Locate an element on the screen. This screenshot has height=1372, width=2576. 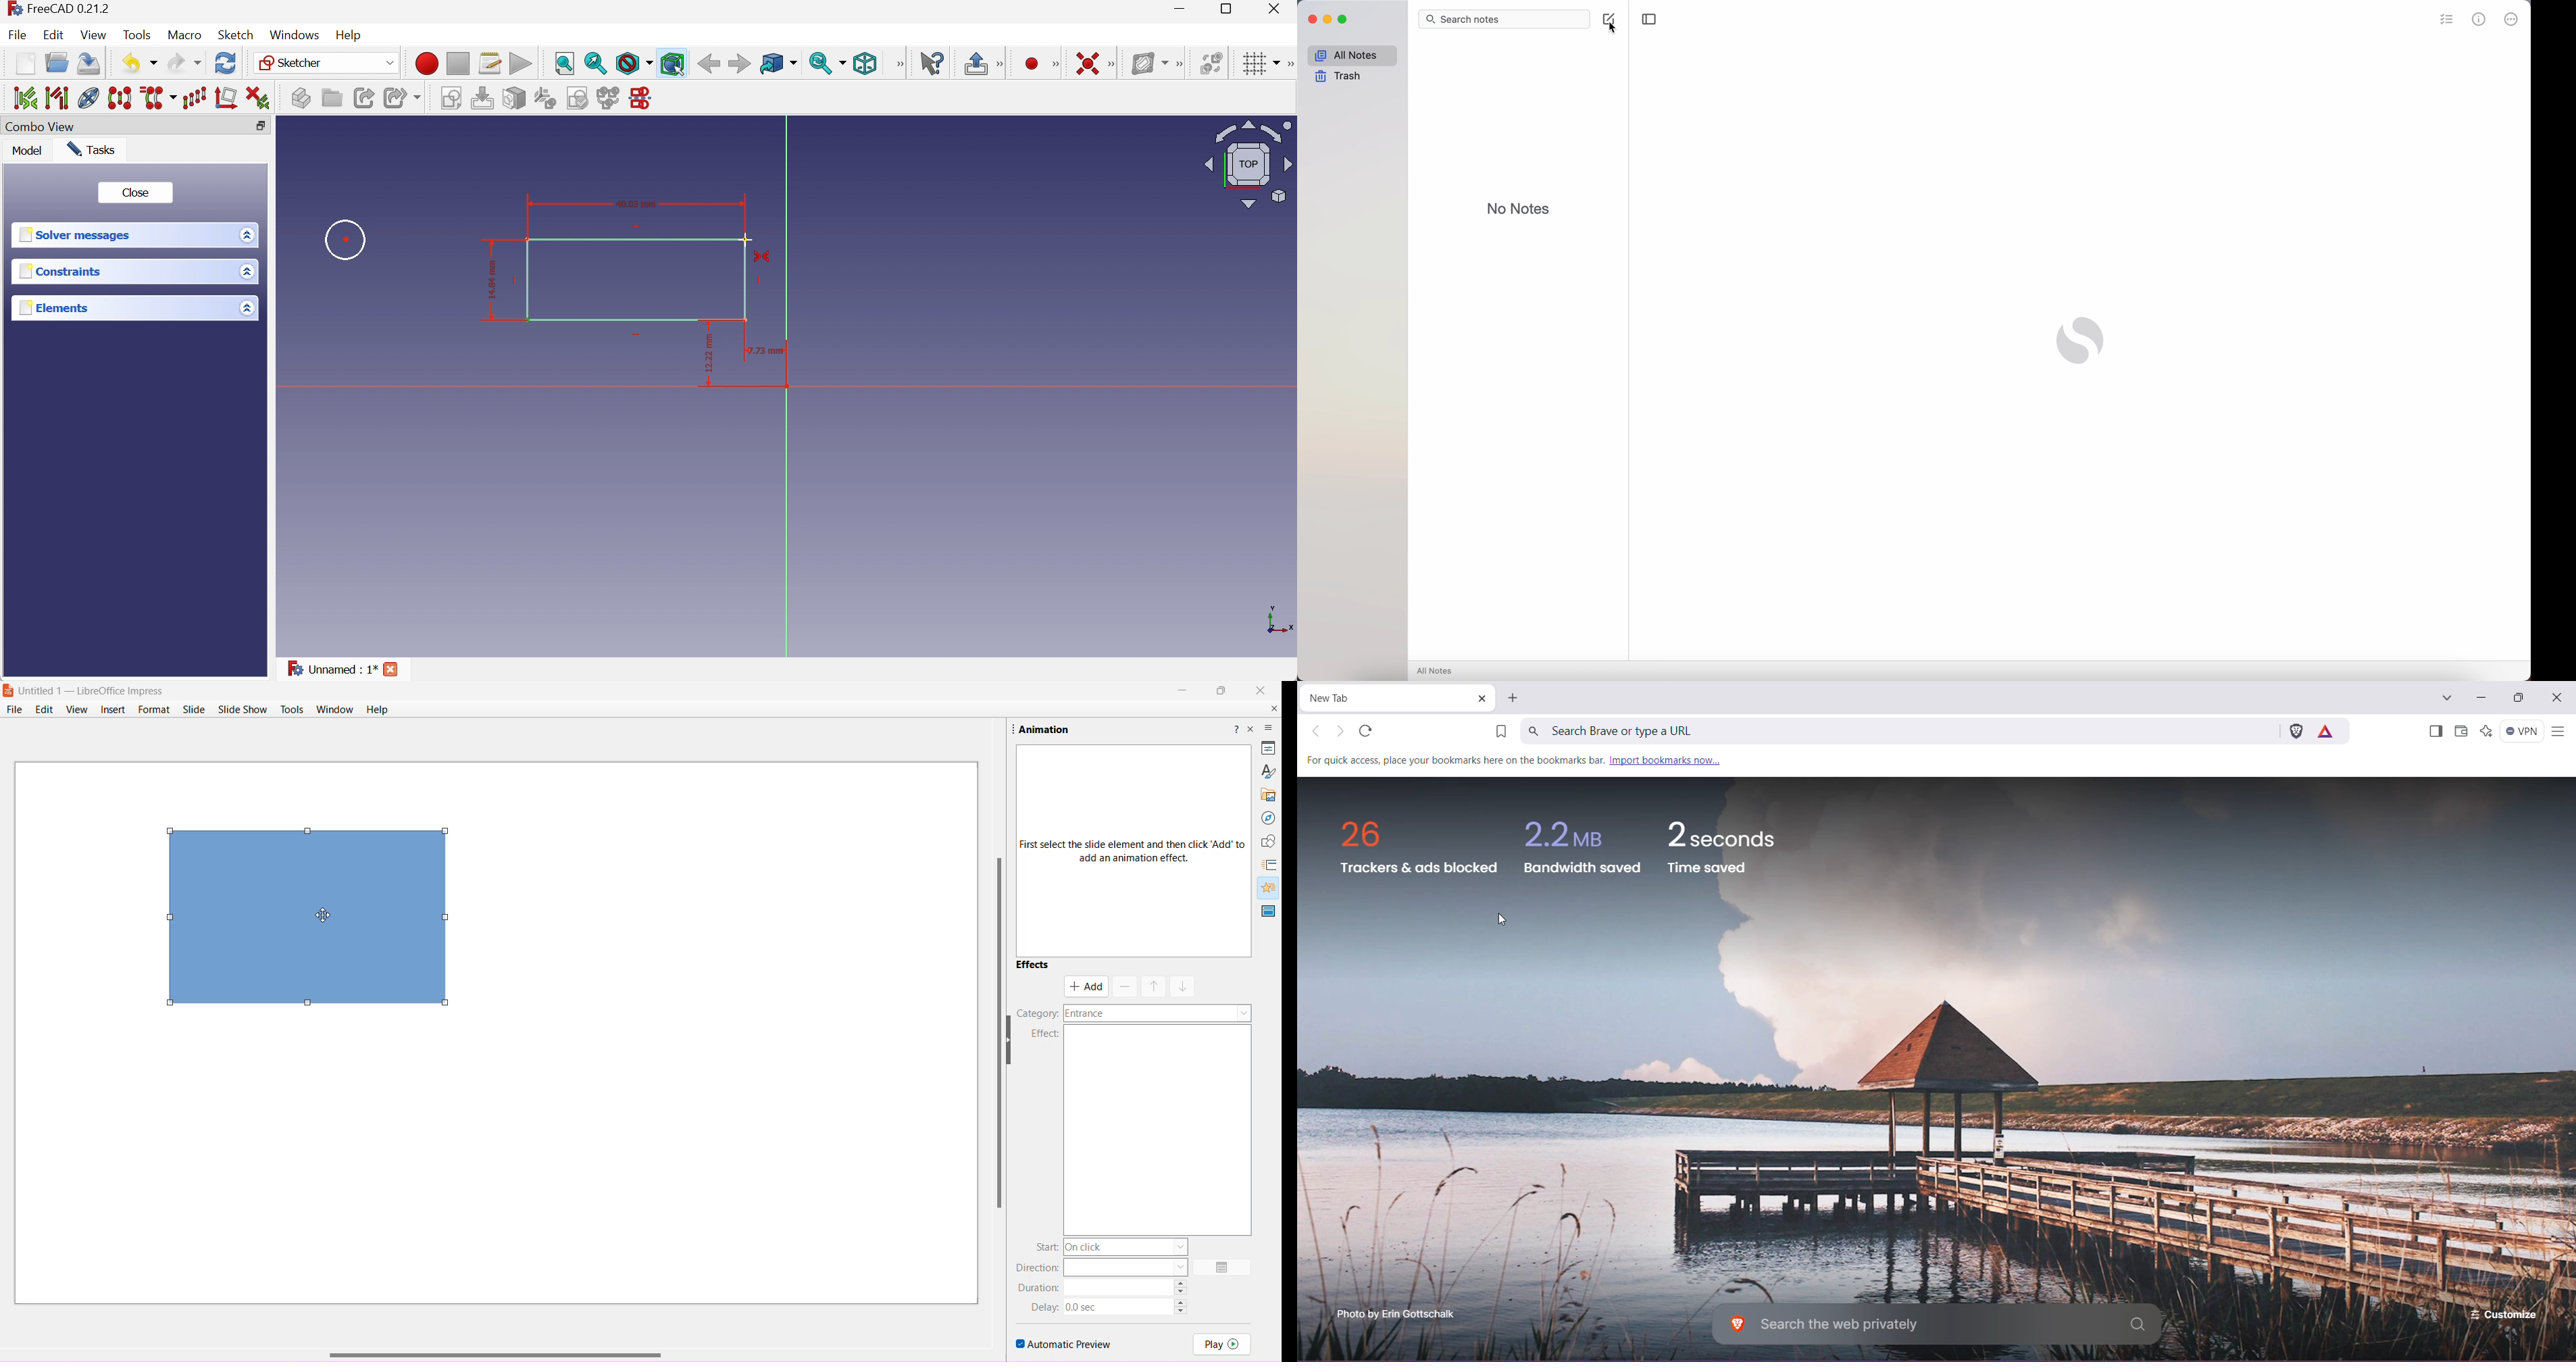
shapes is located at coordinates (1265, 840).